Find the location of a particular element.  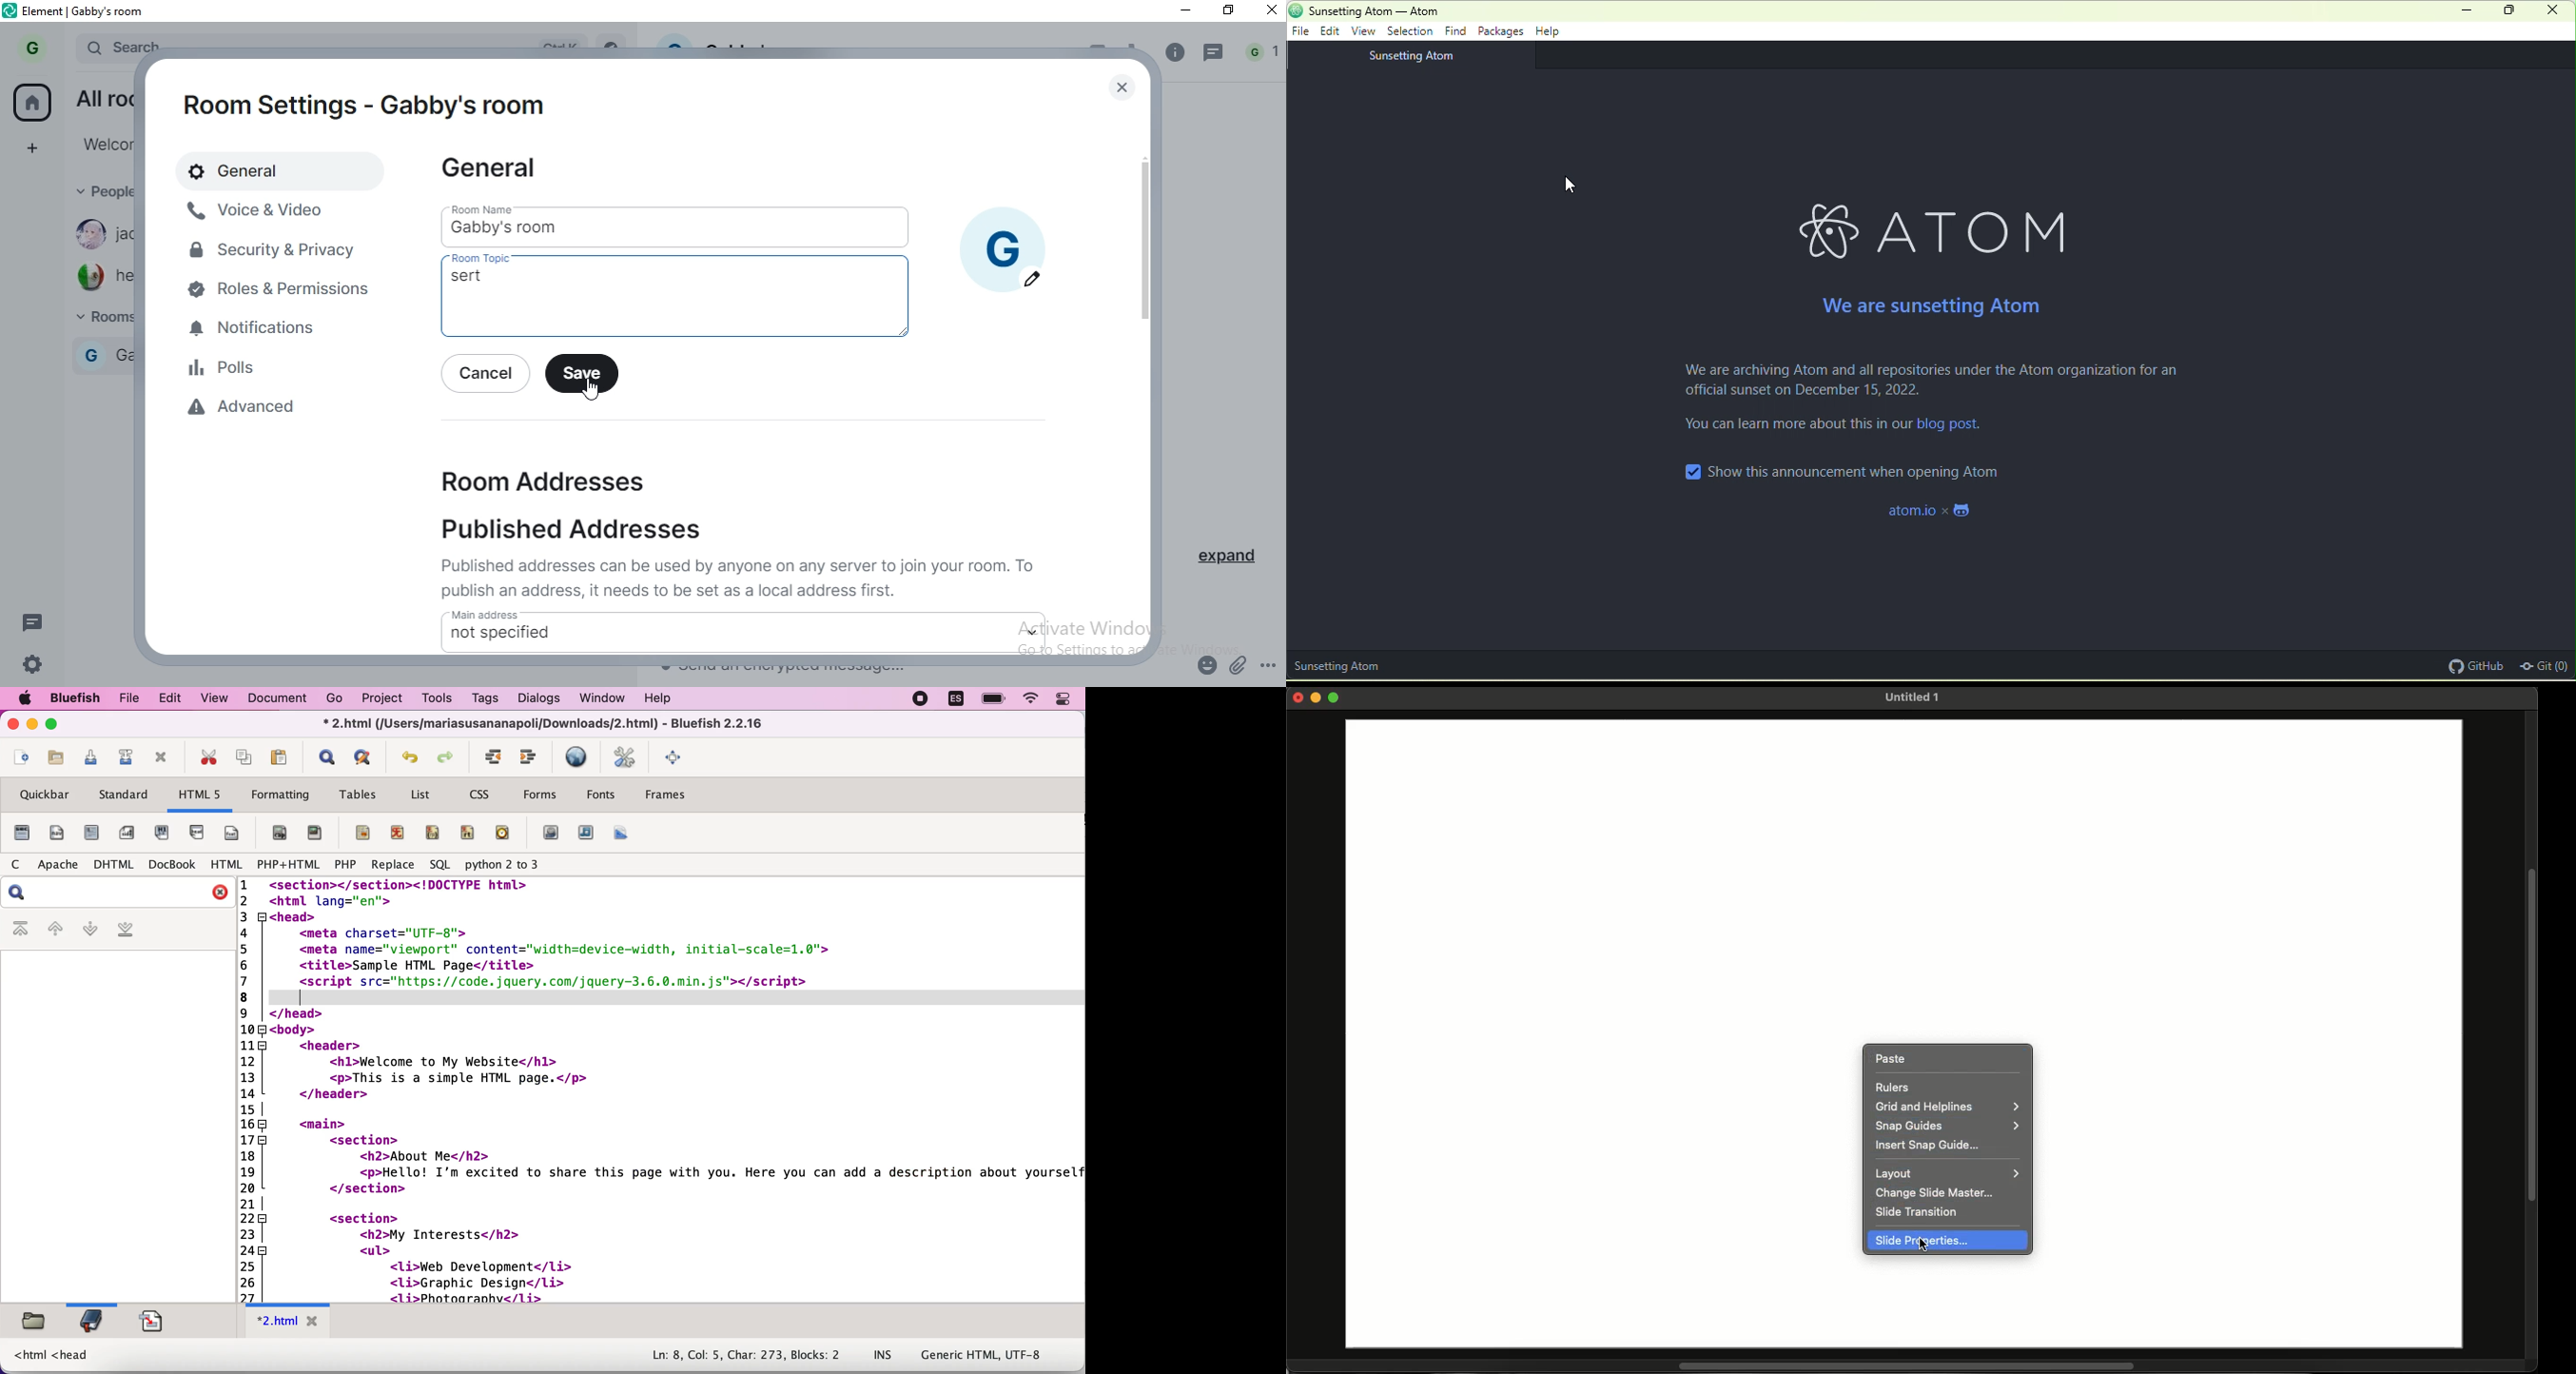

help is located at coordinates (675, 697).